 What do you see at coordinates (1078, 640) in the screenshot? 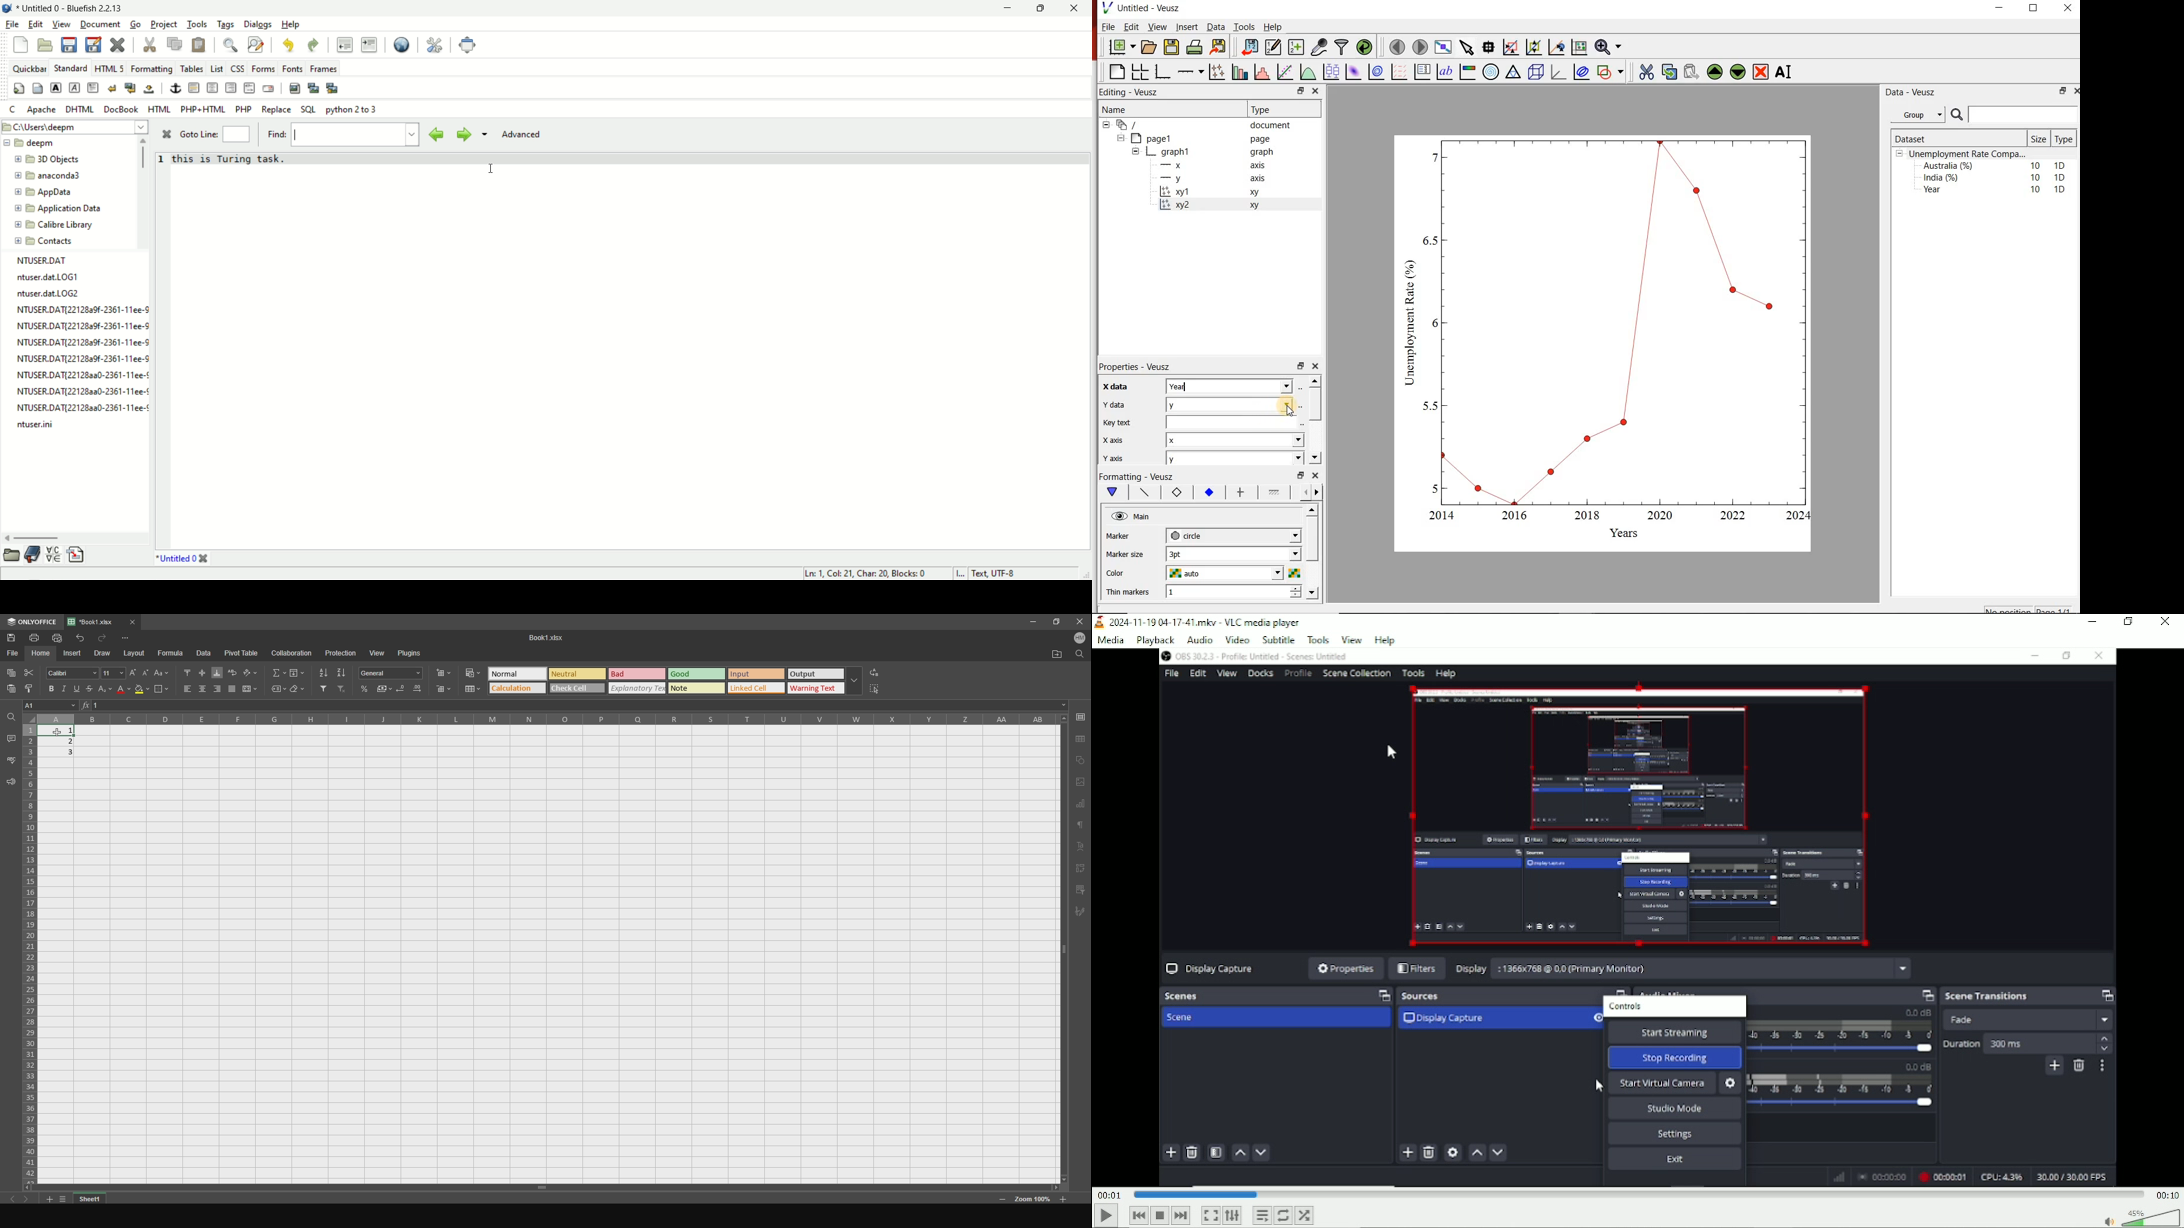
I see `user` at bounding box center [1078, 640].